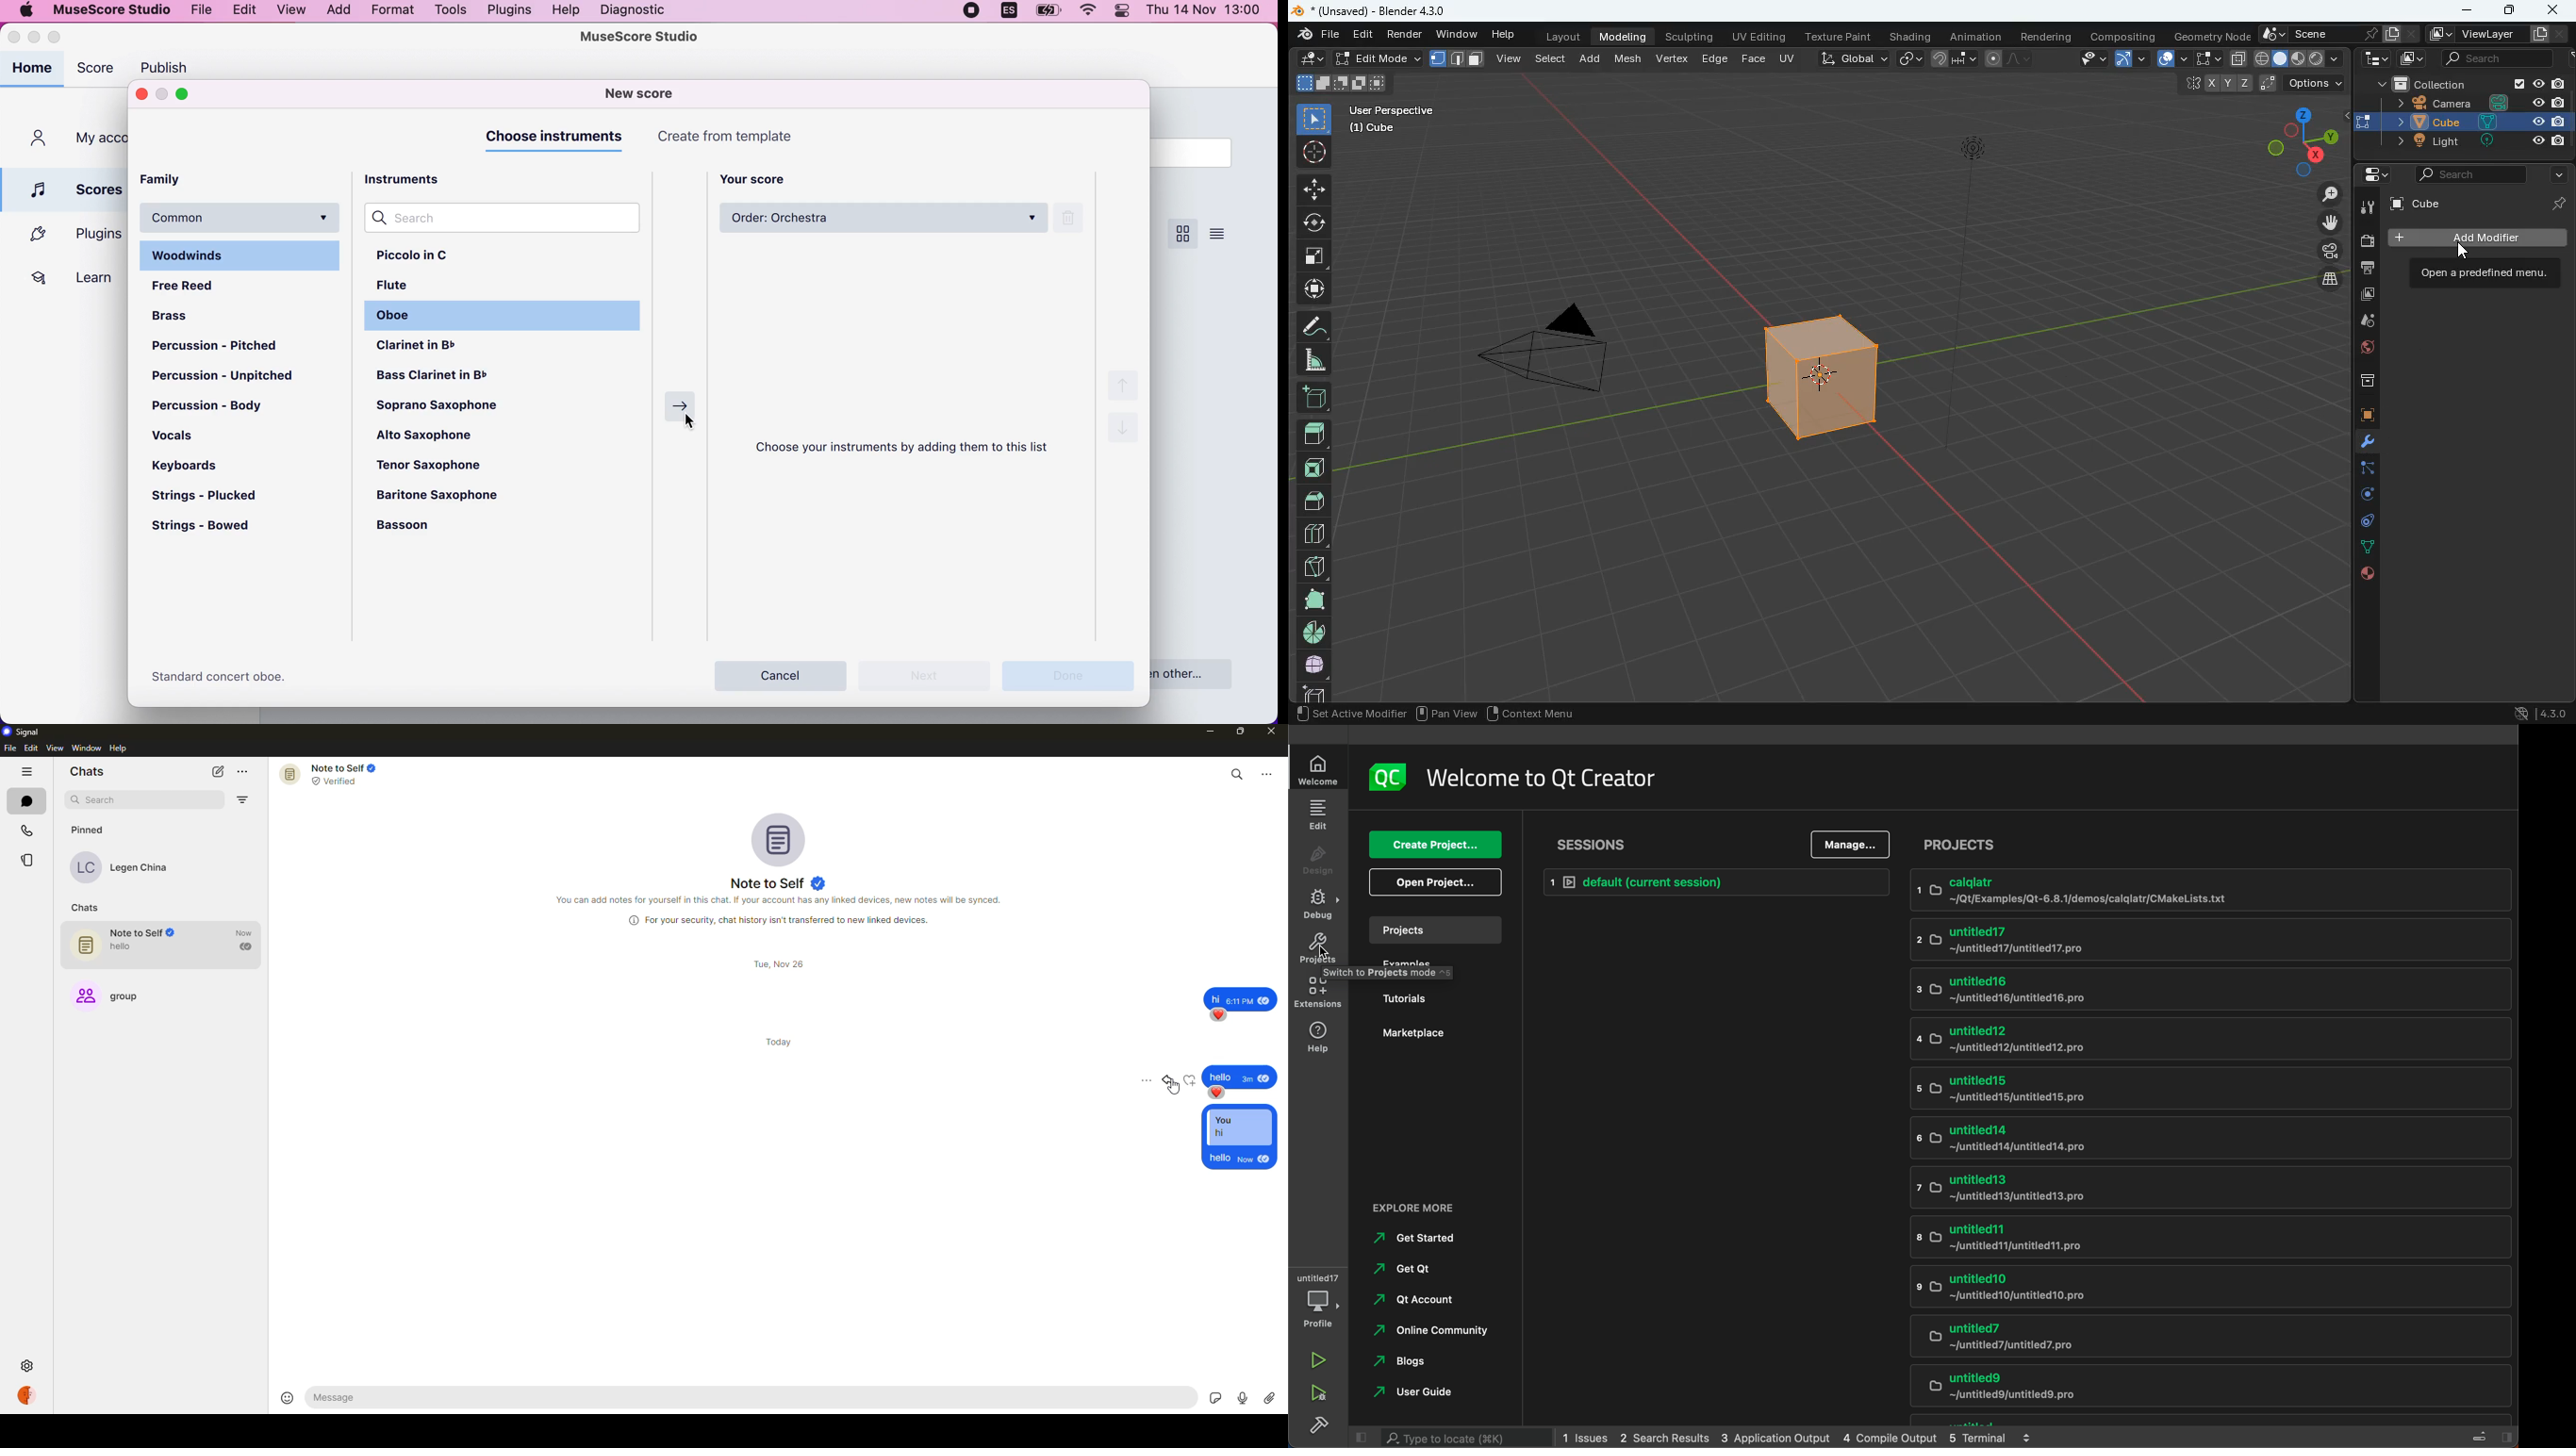  Describe the element at coordinates (1630, 57) in the screenshot. I see `mesh` at that location.